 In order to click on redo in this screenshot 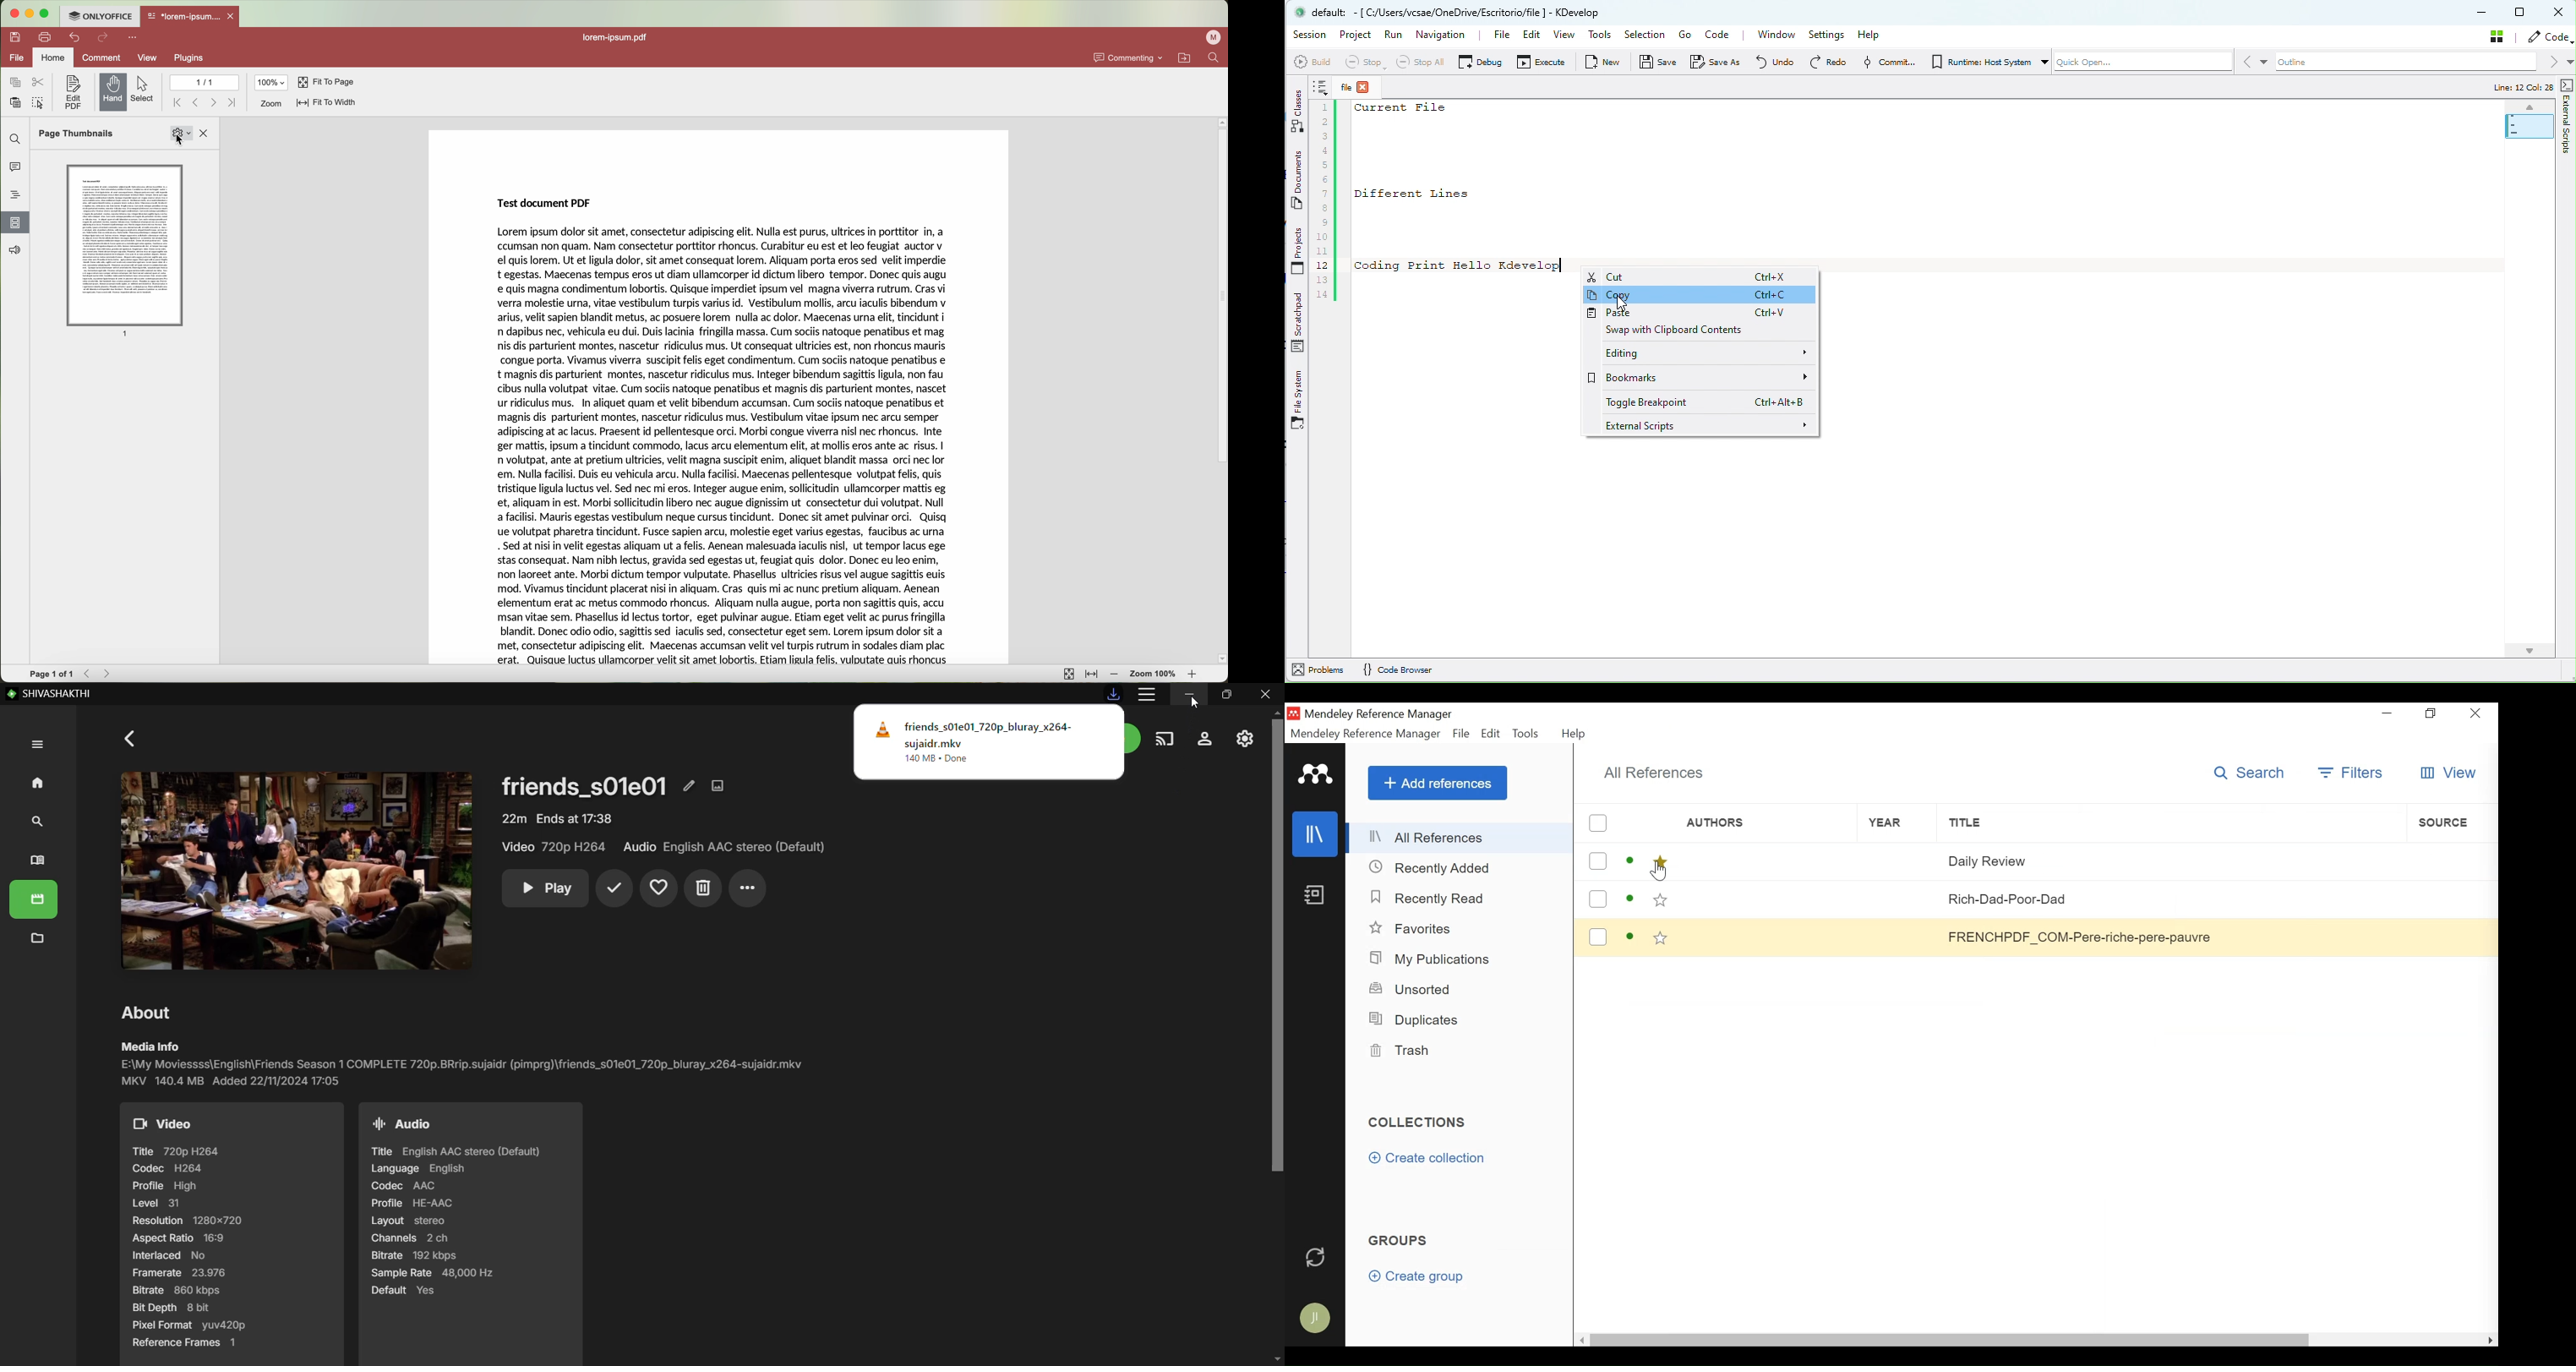, I will do `click(103, 39)`.